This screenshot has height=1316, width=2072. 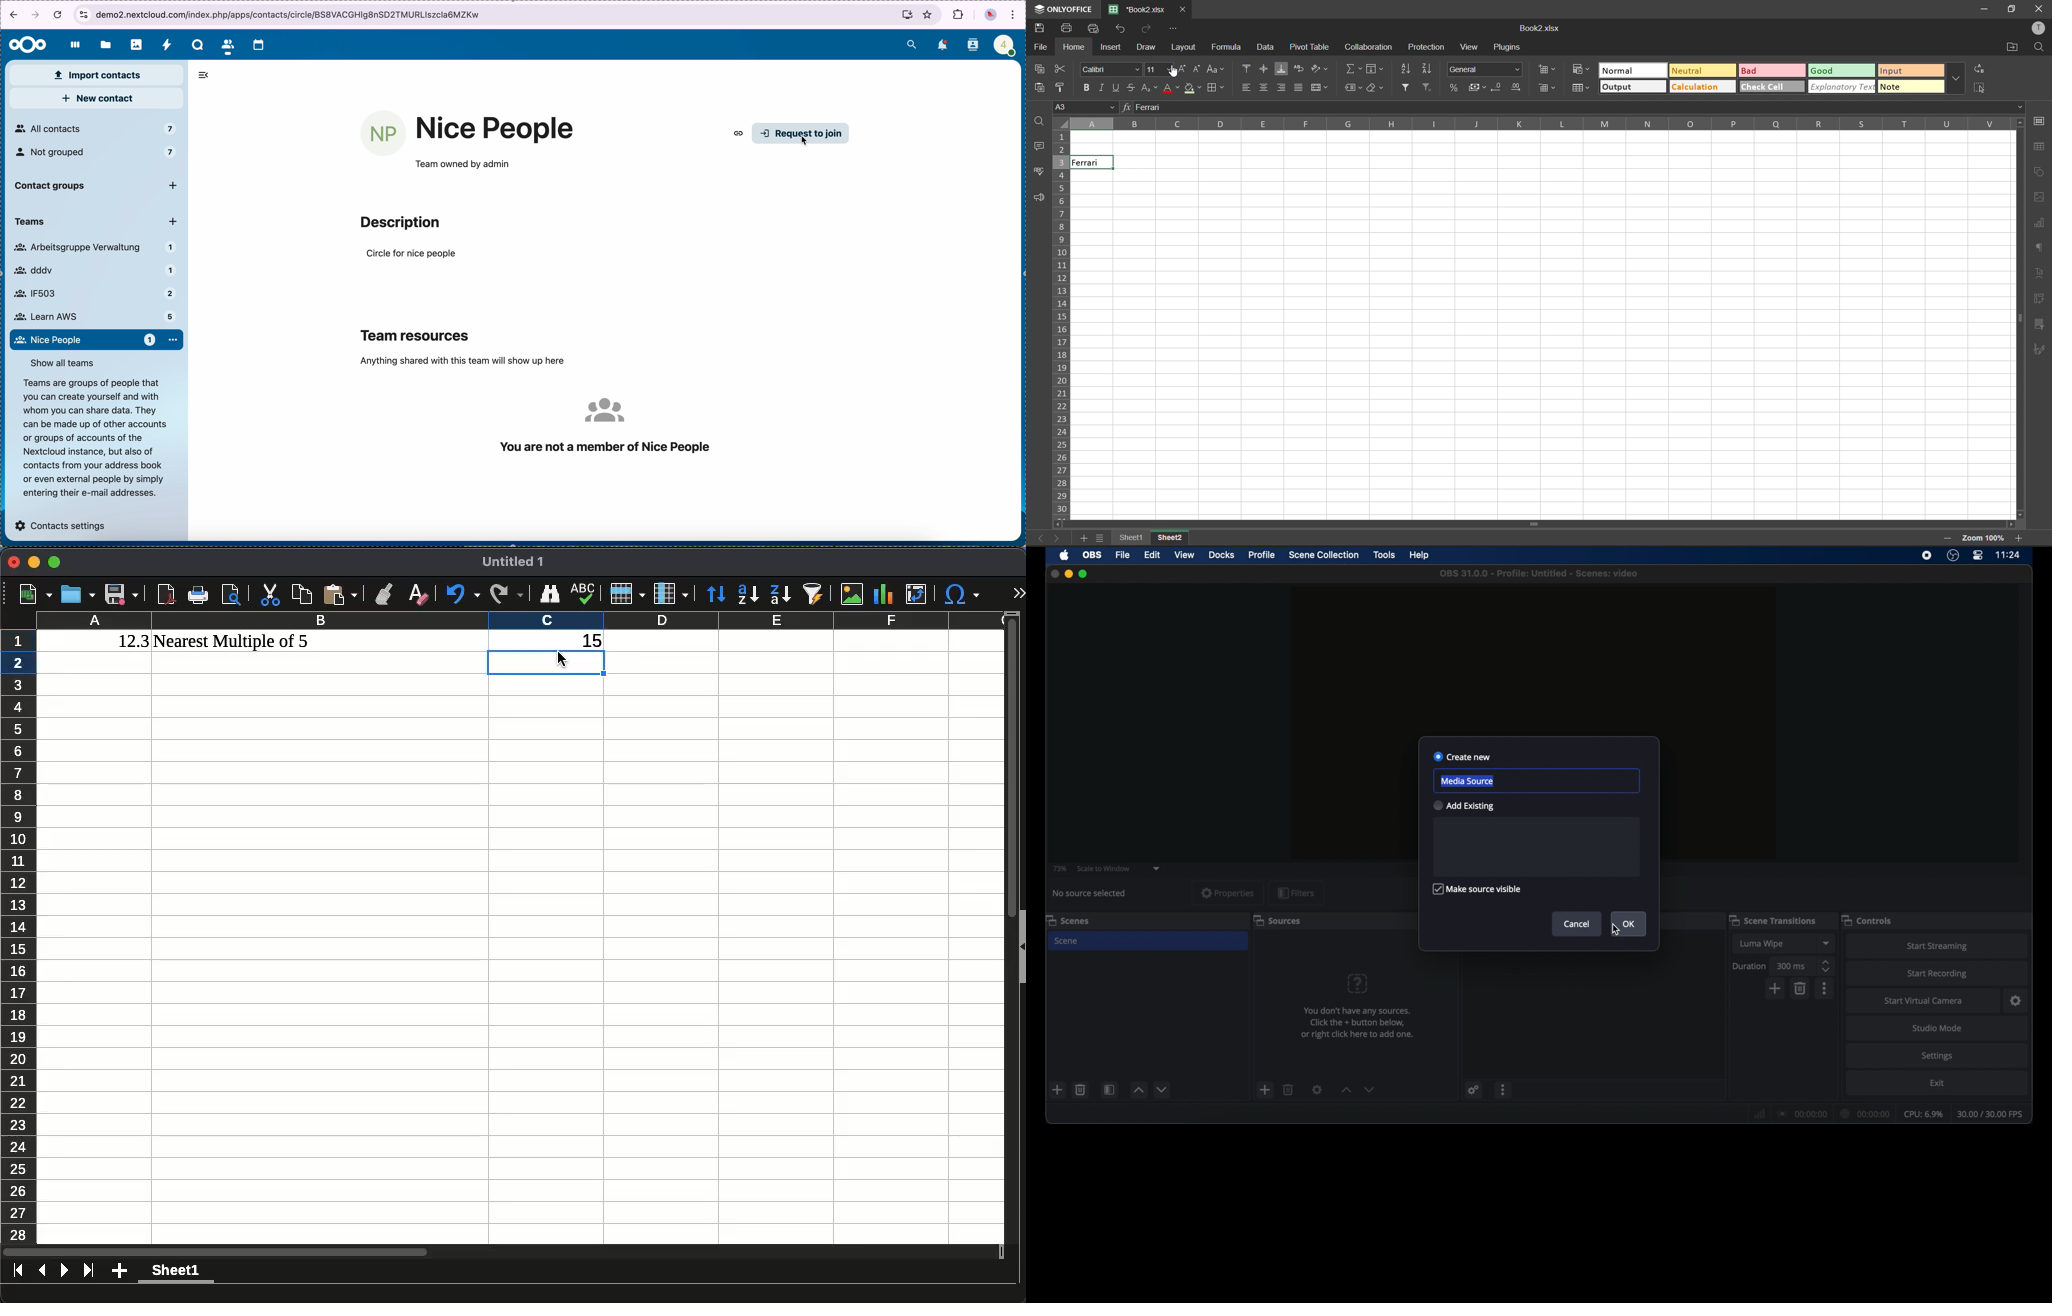 I want to click on number format, so click(x=1485, y=69).